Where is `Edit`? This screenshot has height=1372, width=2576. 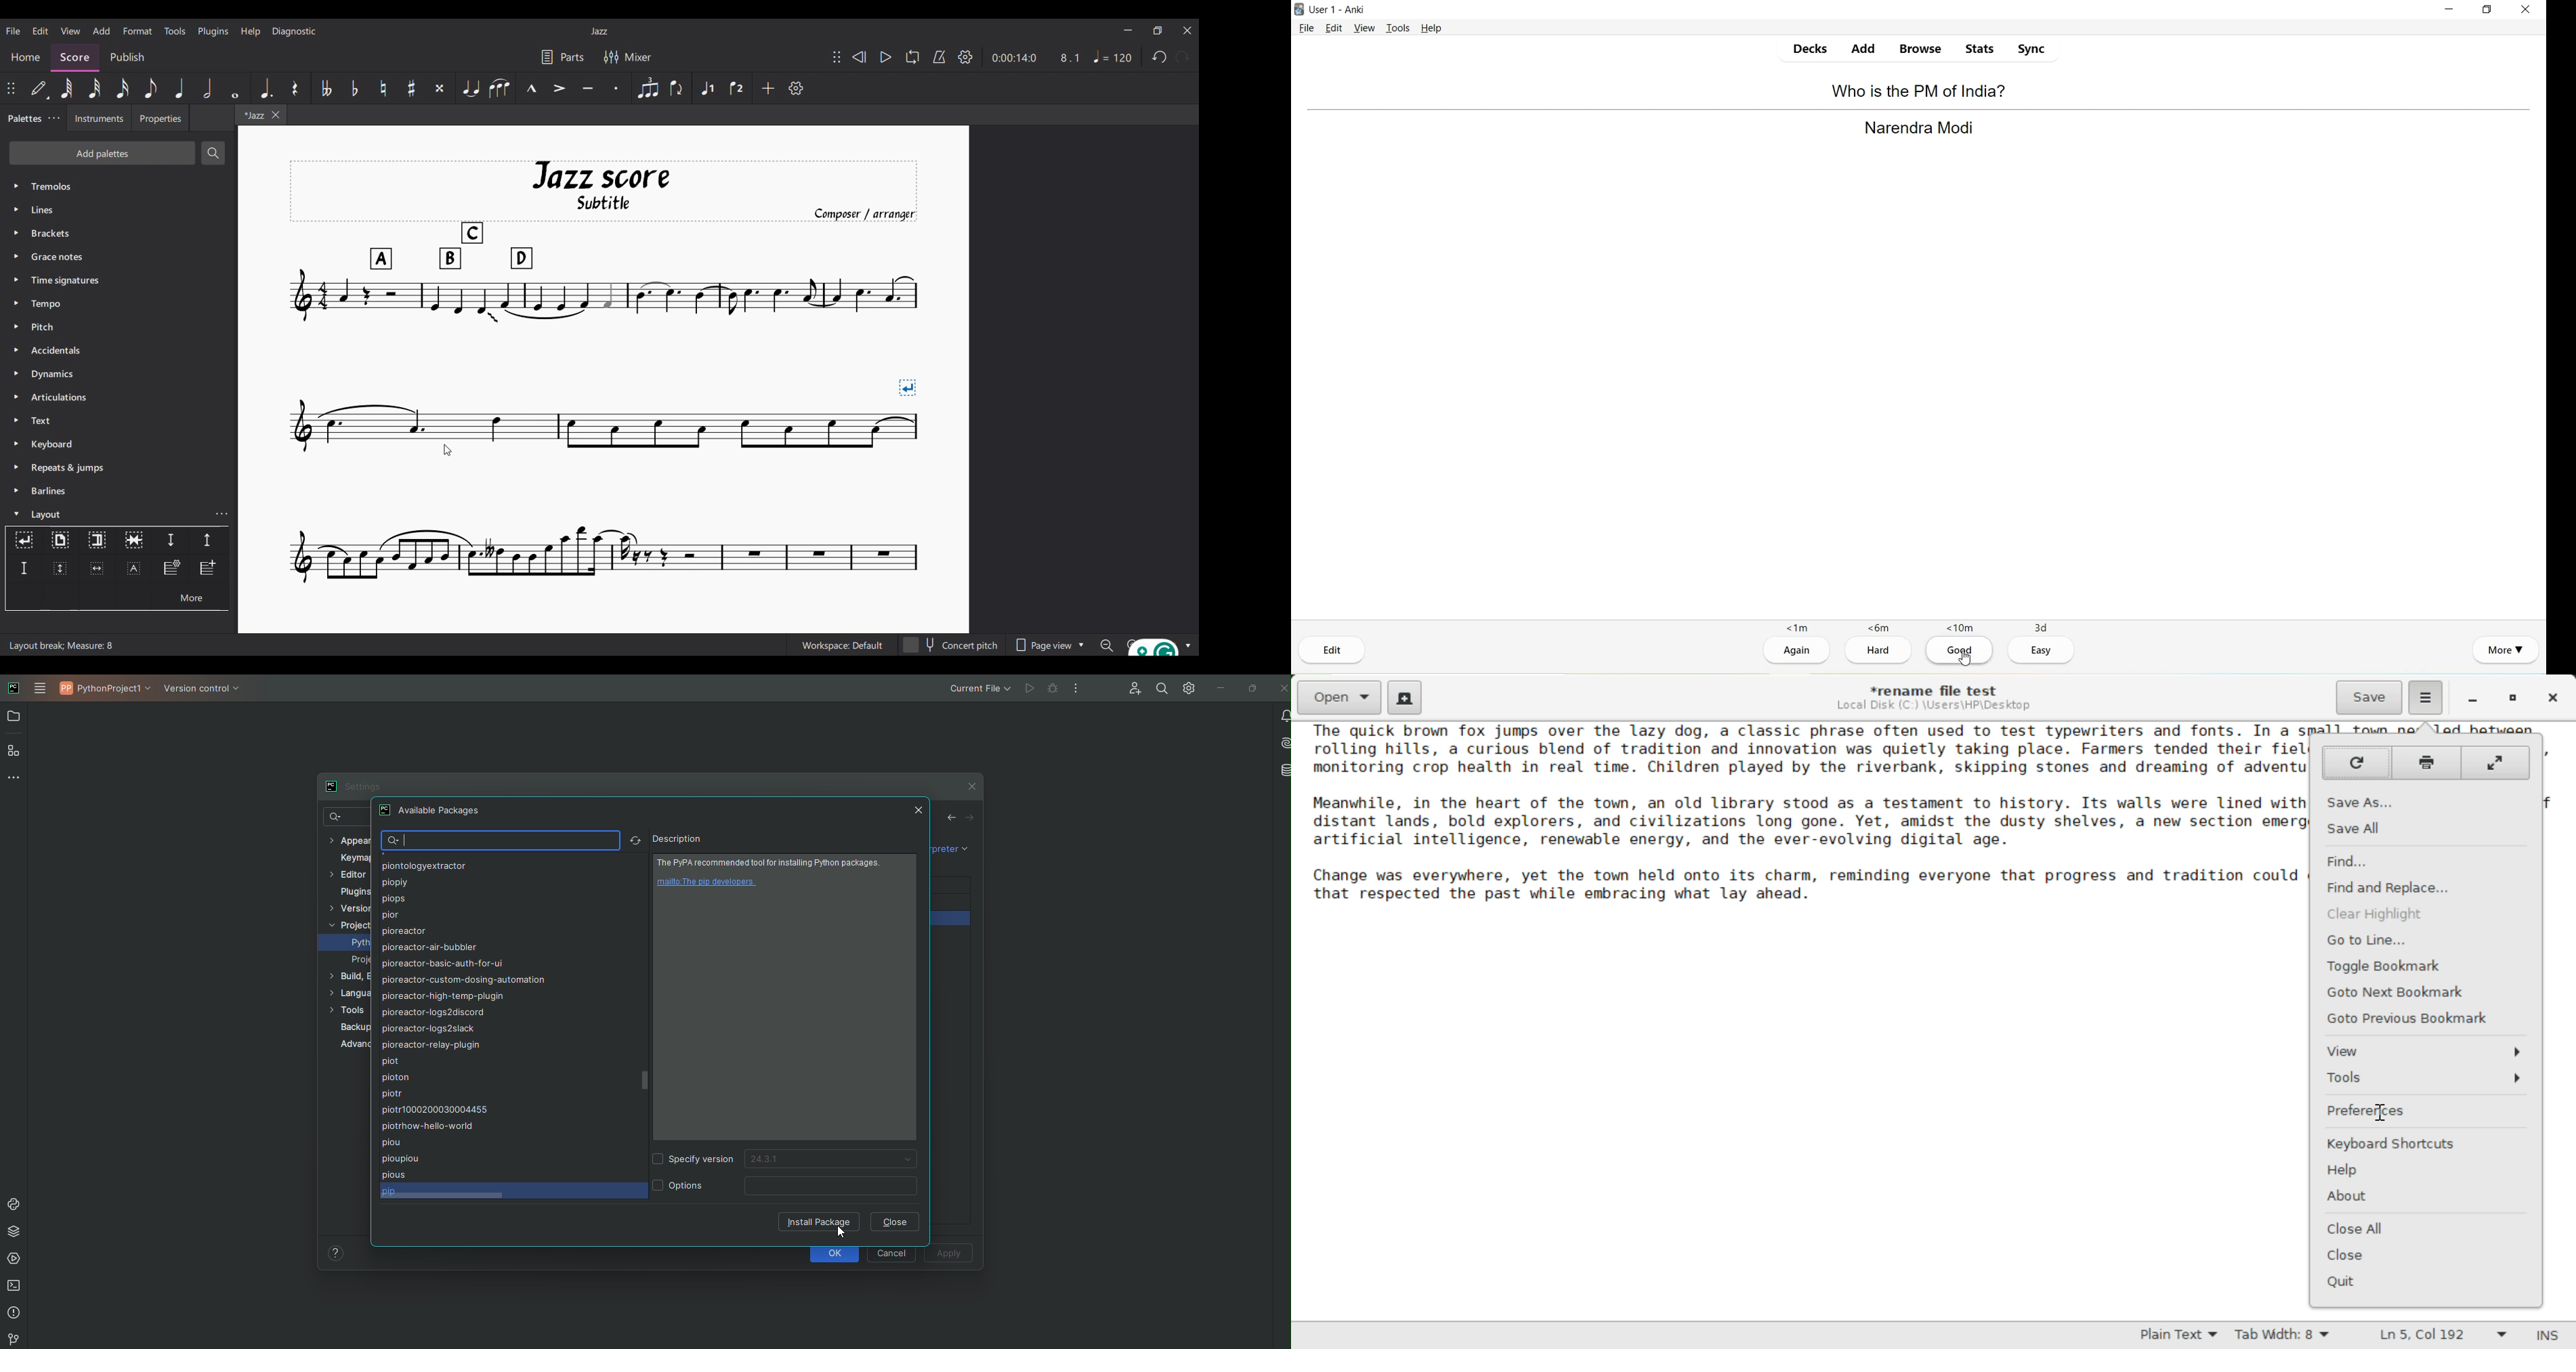
Edit is located at coordinates (1333, 654).